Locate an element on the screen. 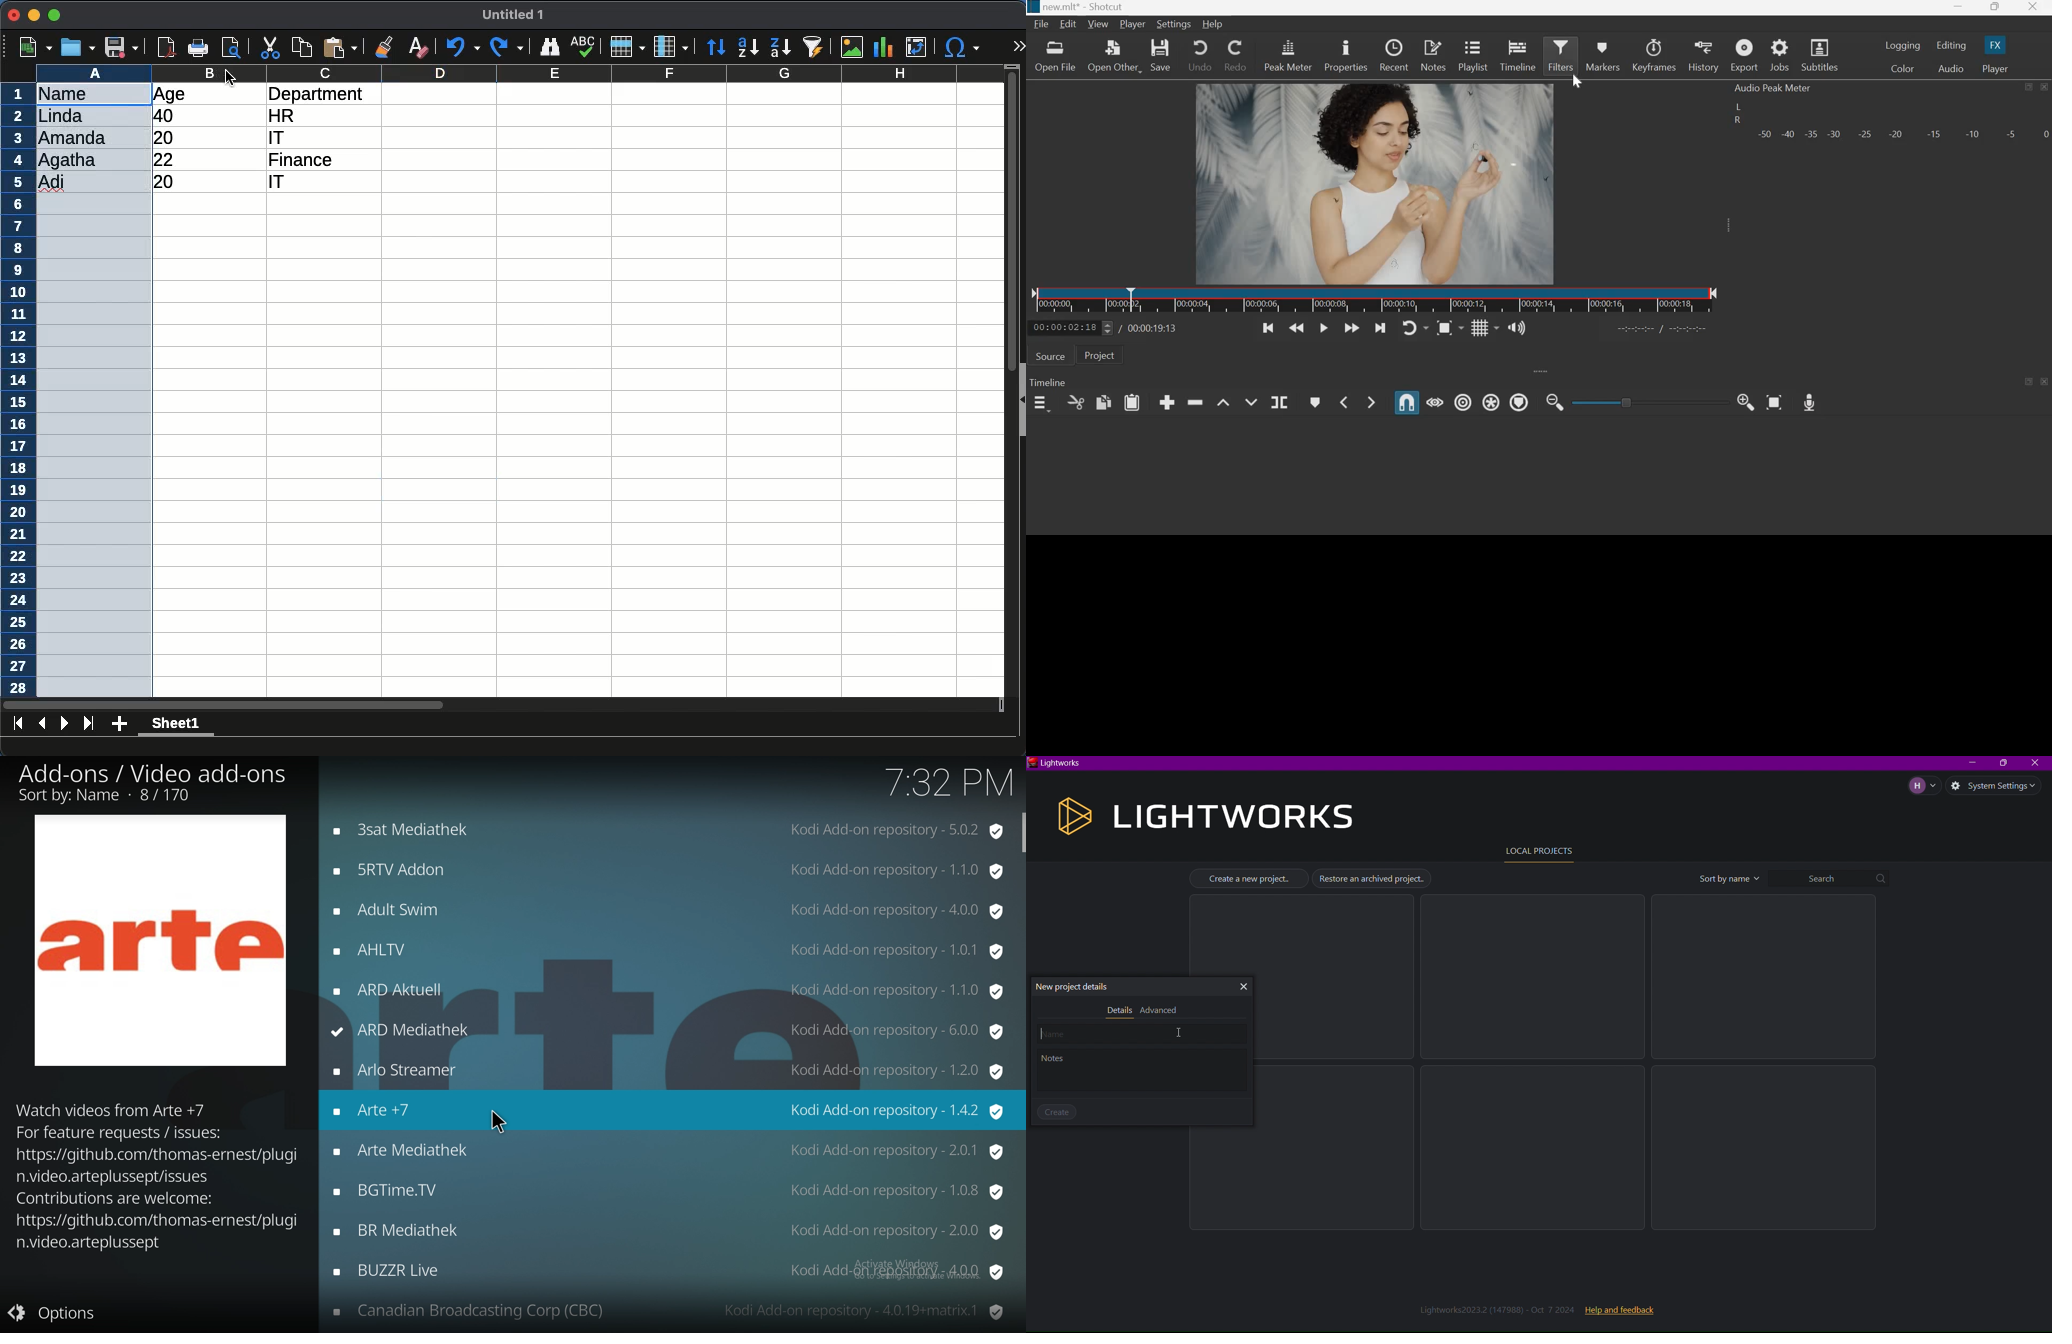 This screenshot has width=2072, height=1344. Close is located at coordinates (2045, 87).